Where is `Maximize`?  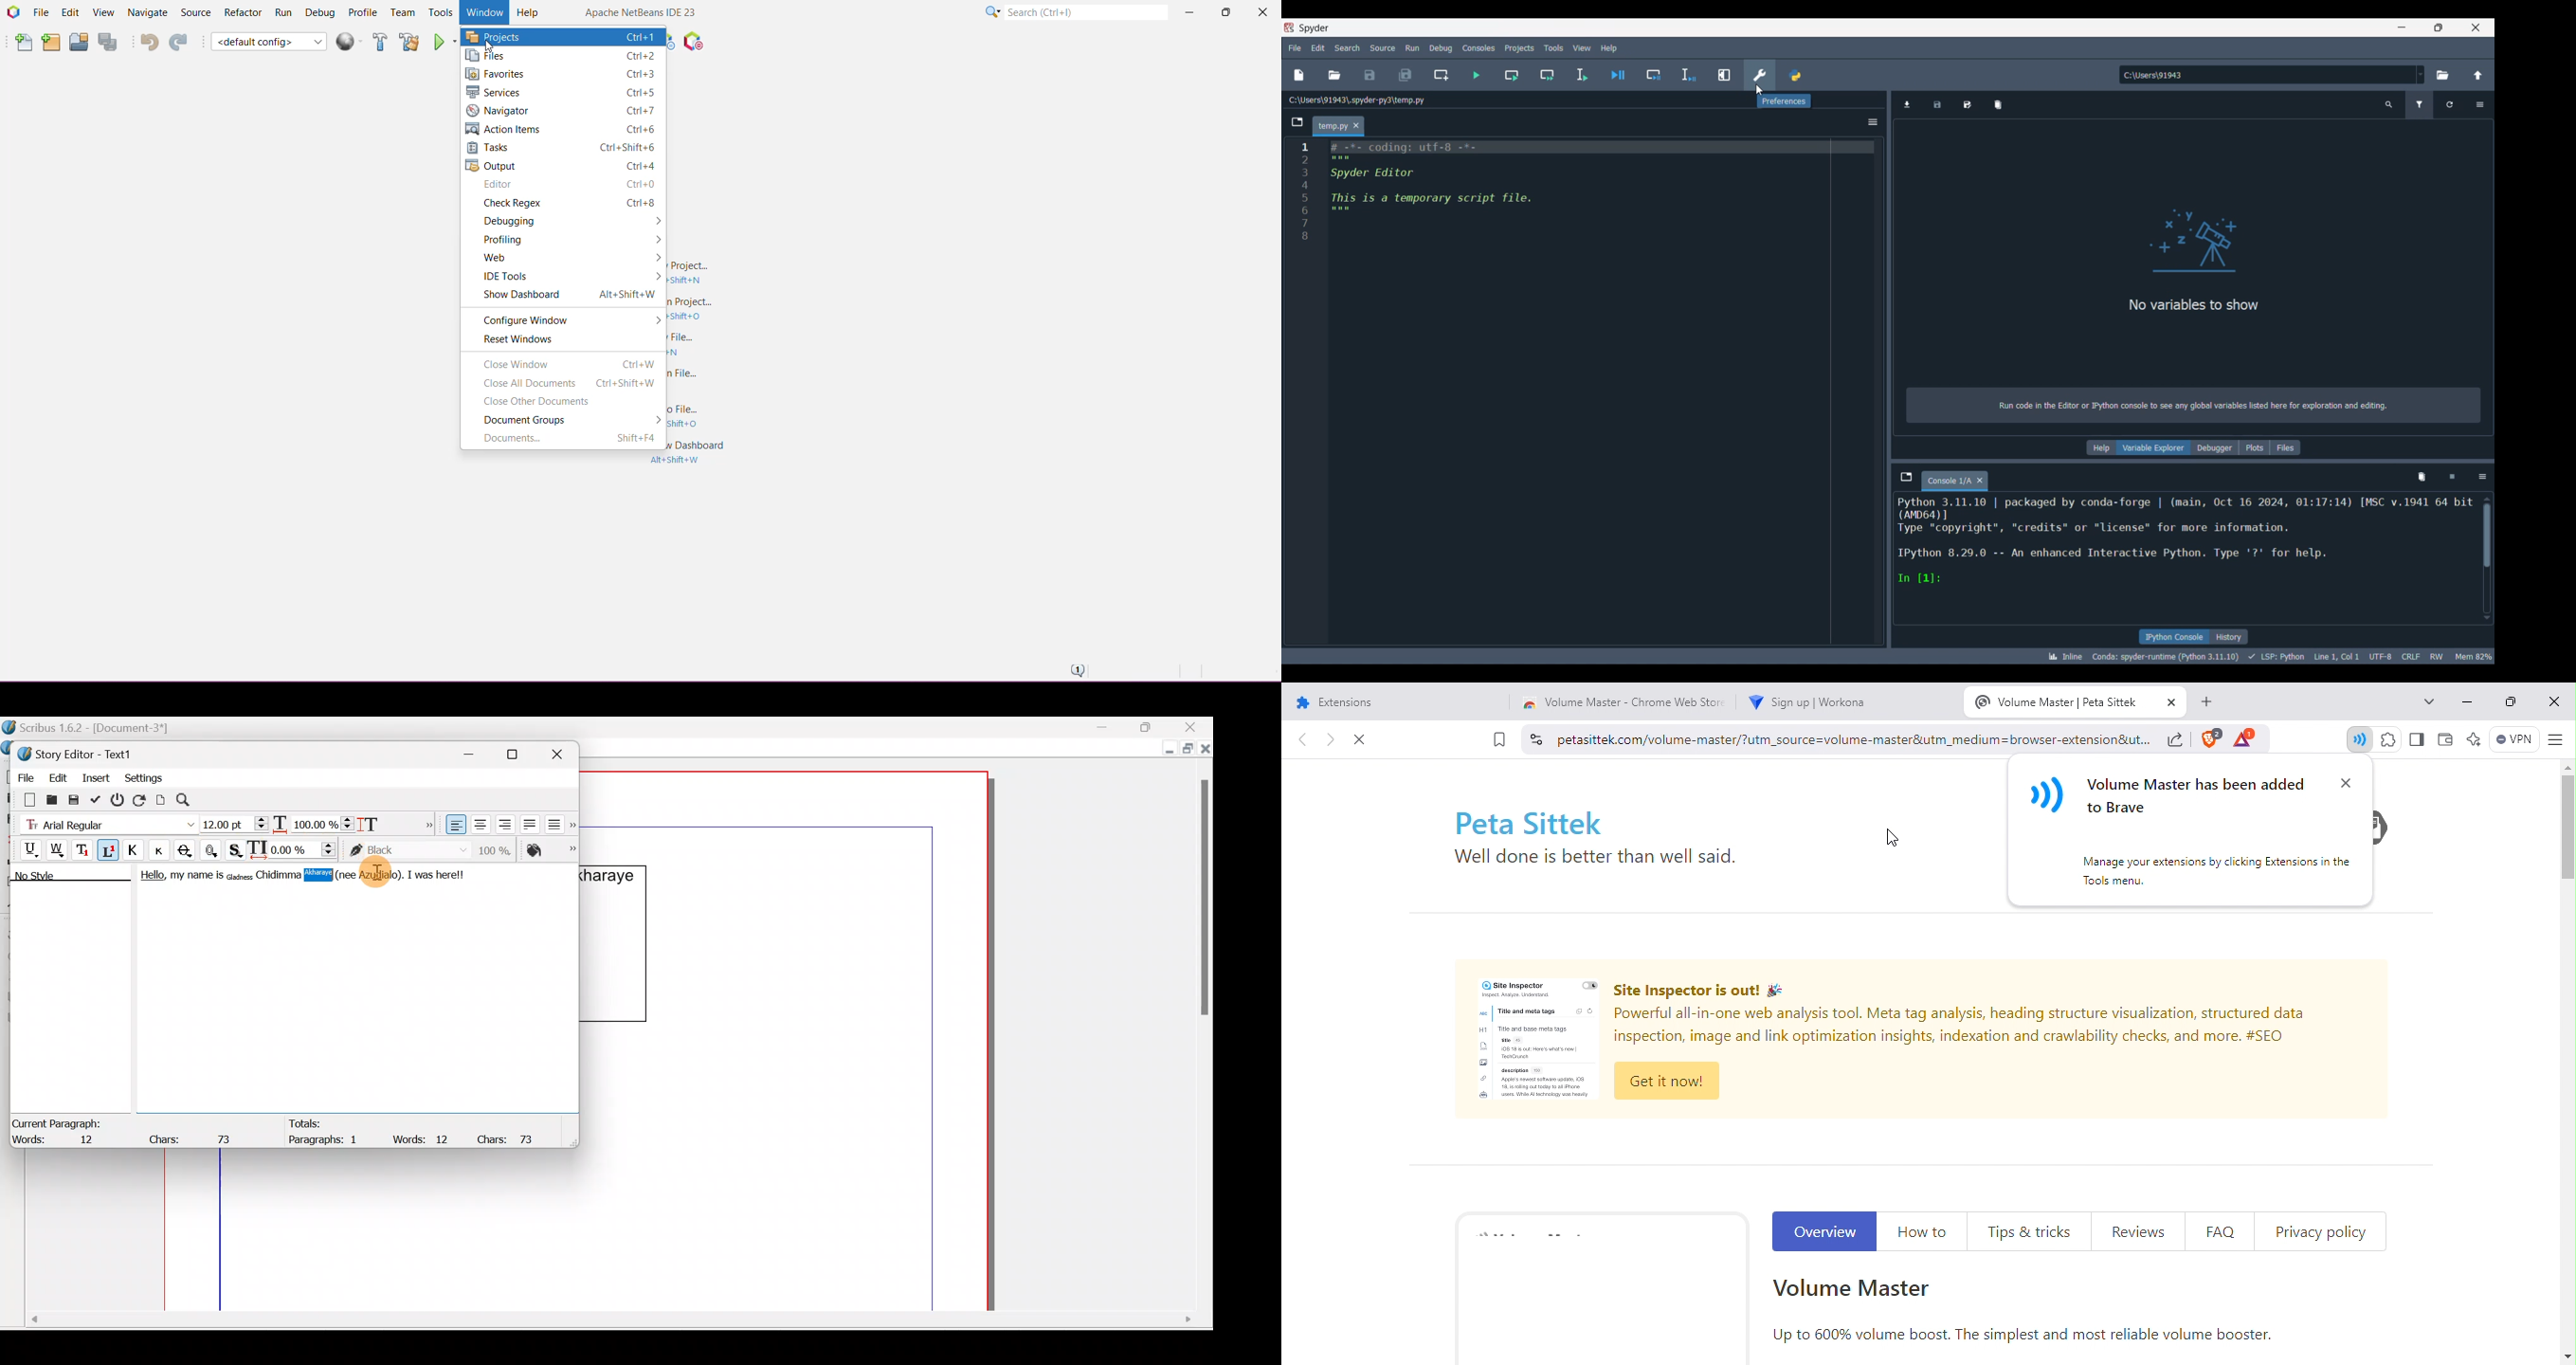 Maximize is located at coordinates (1153, 726).